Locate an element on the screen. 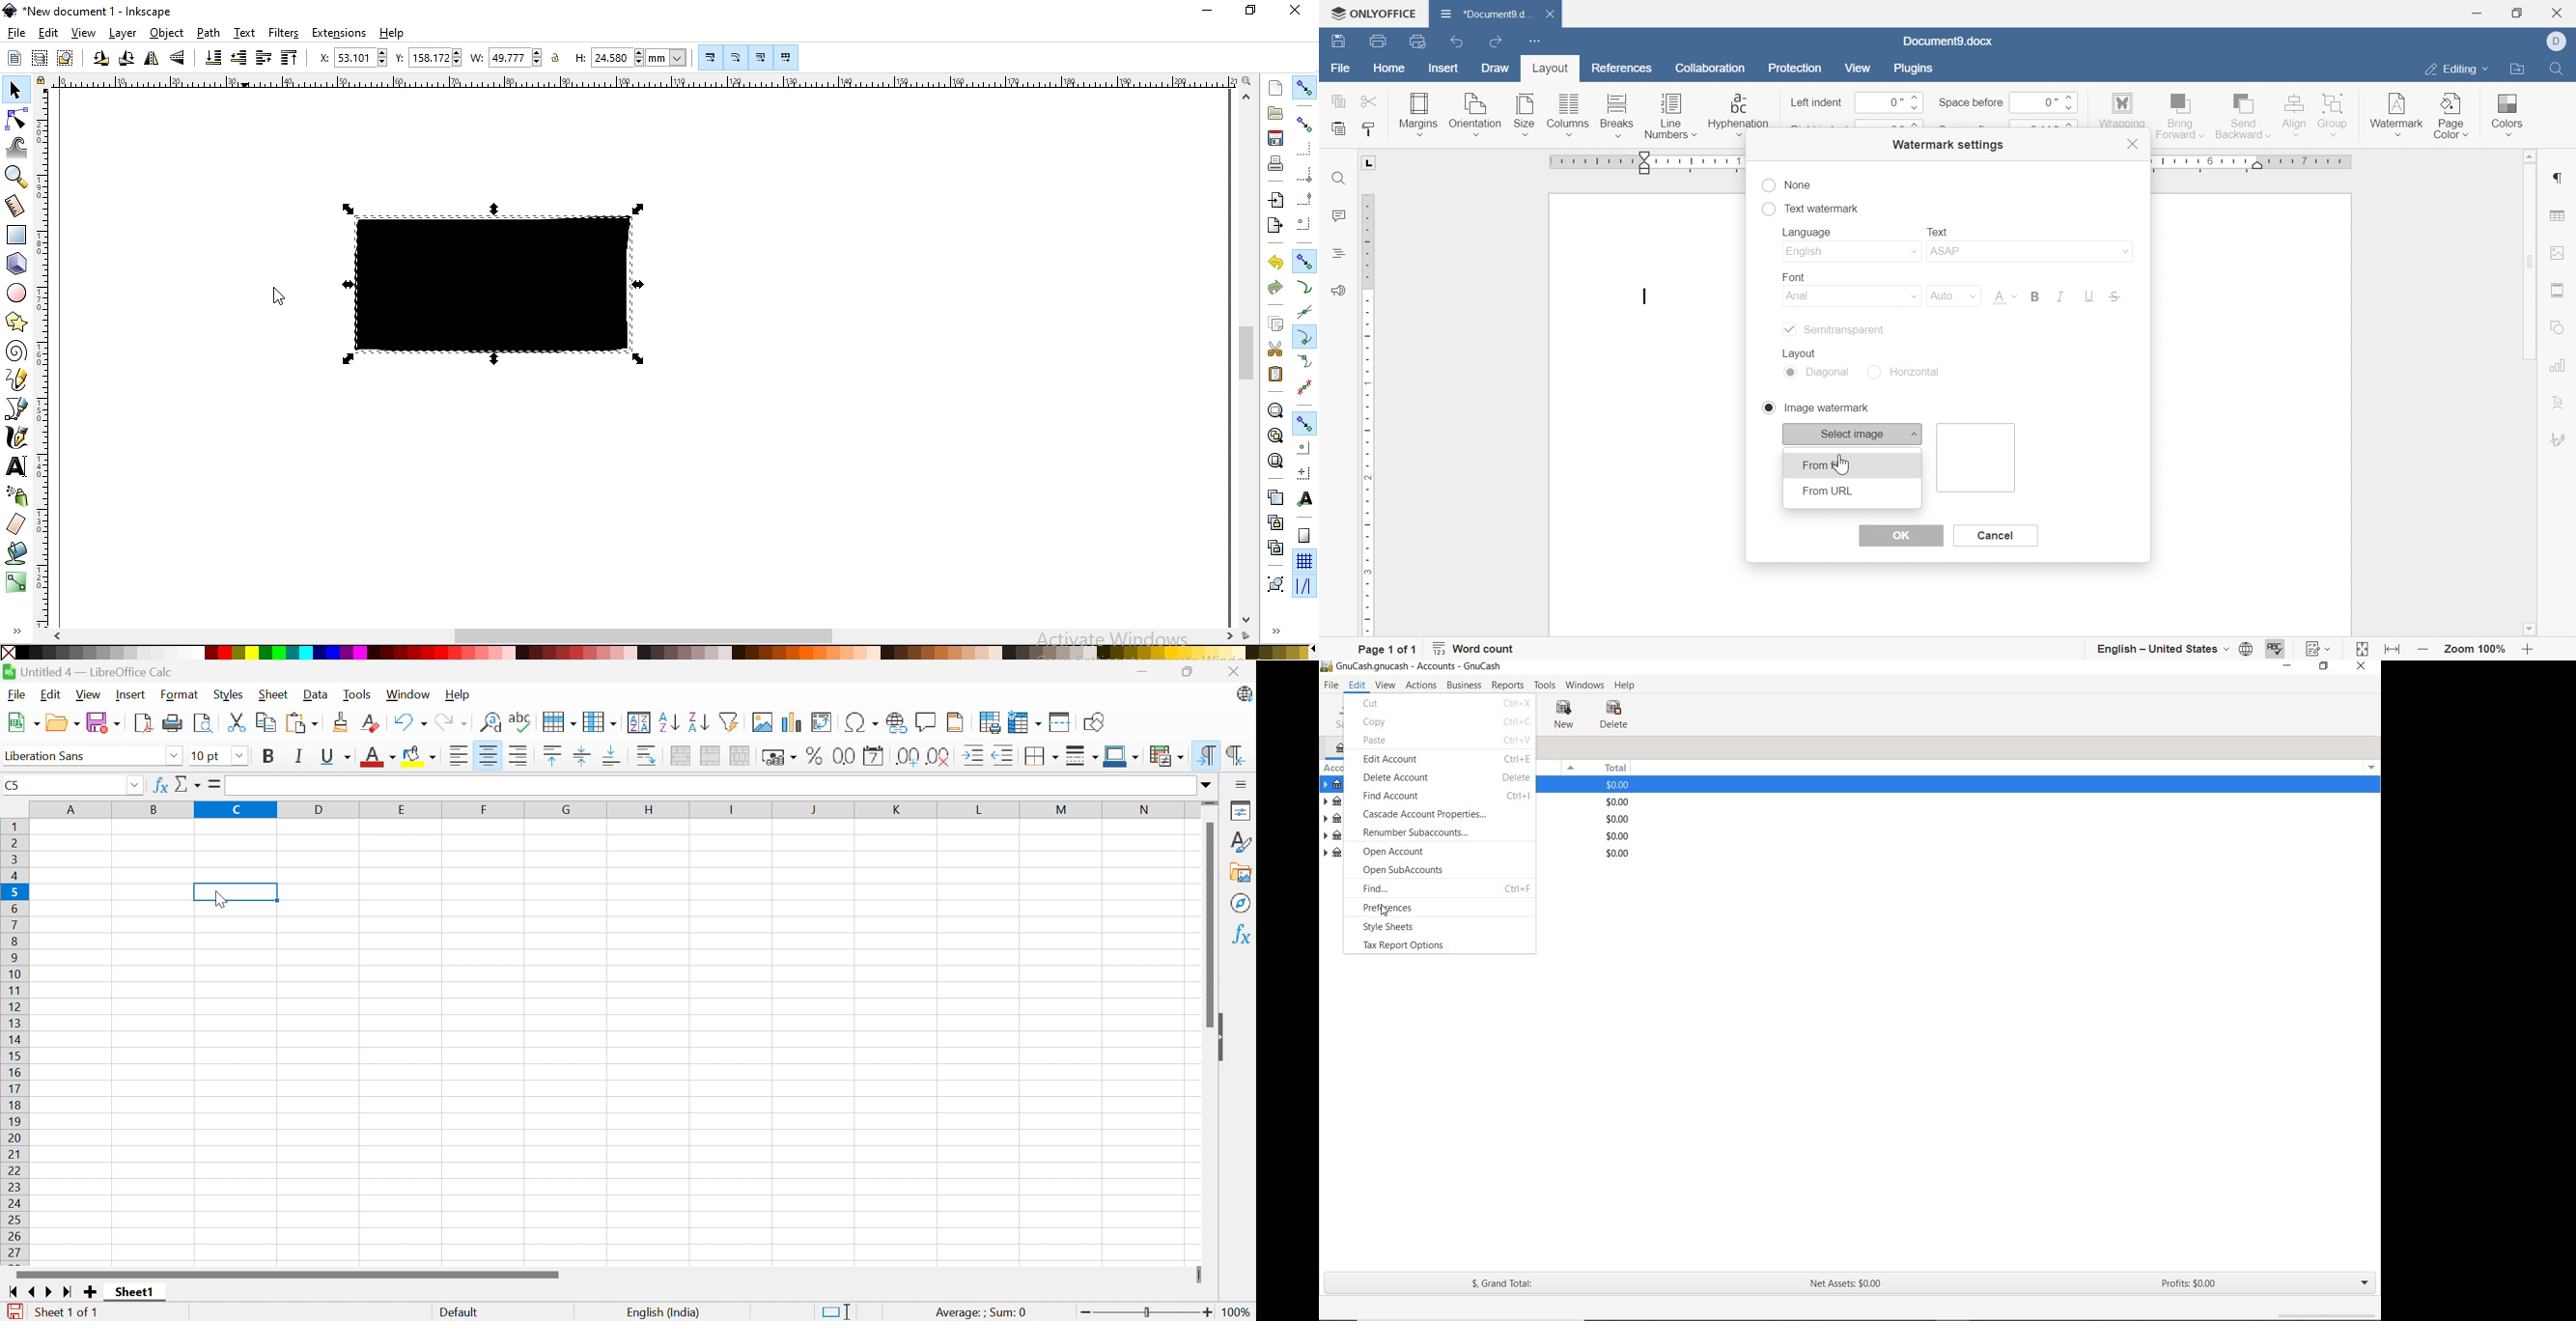 This screenshot has width=2576, height=1344. home is located at coordinates (1390, 70).